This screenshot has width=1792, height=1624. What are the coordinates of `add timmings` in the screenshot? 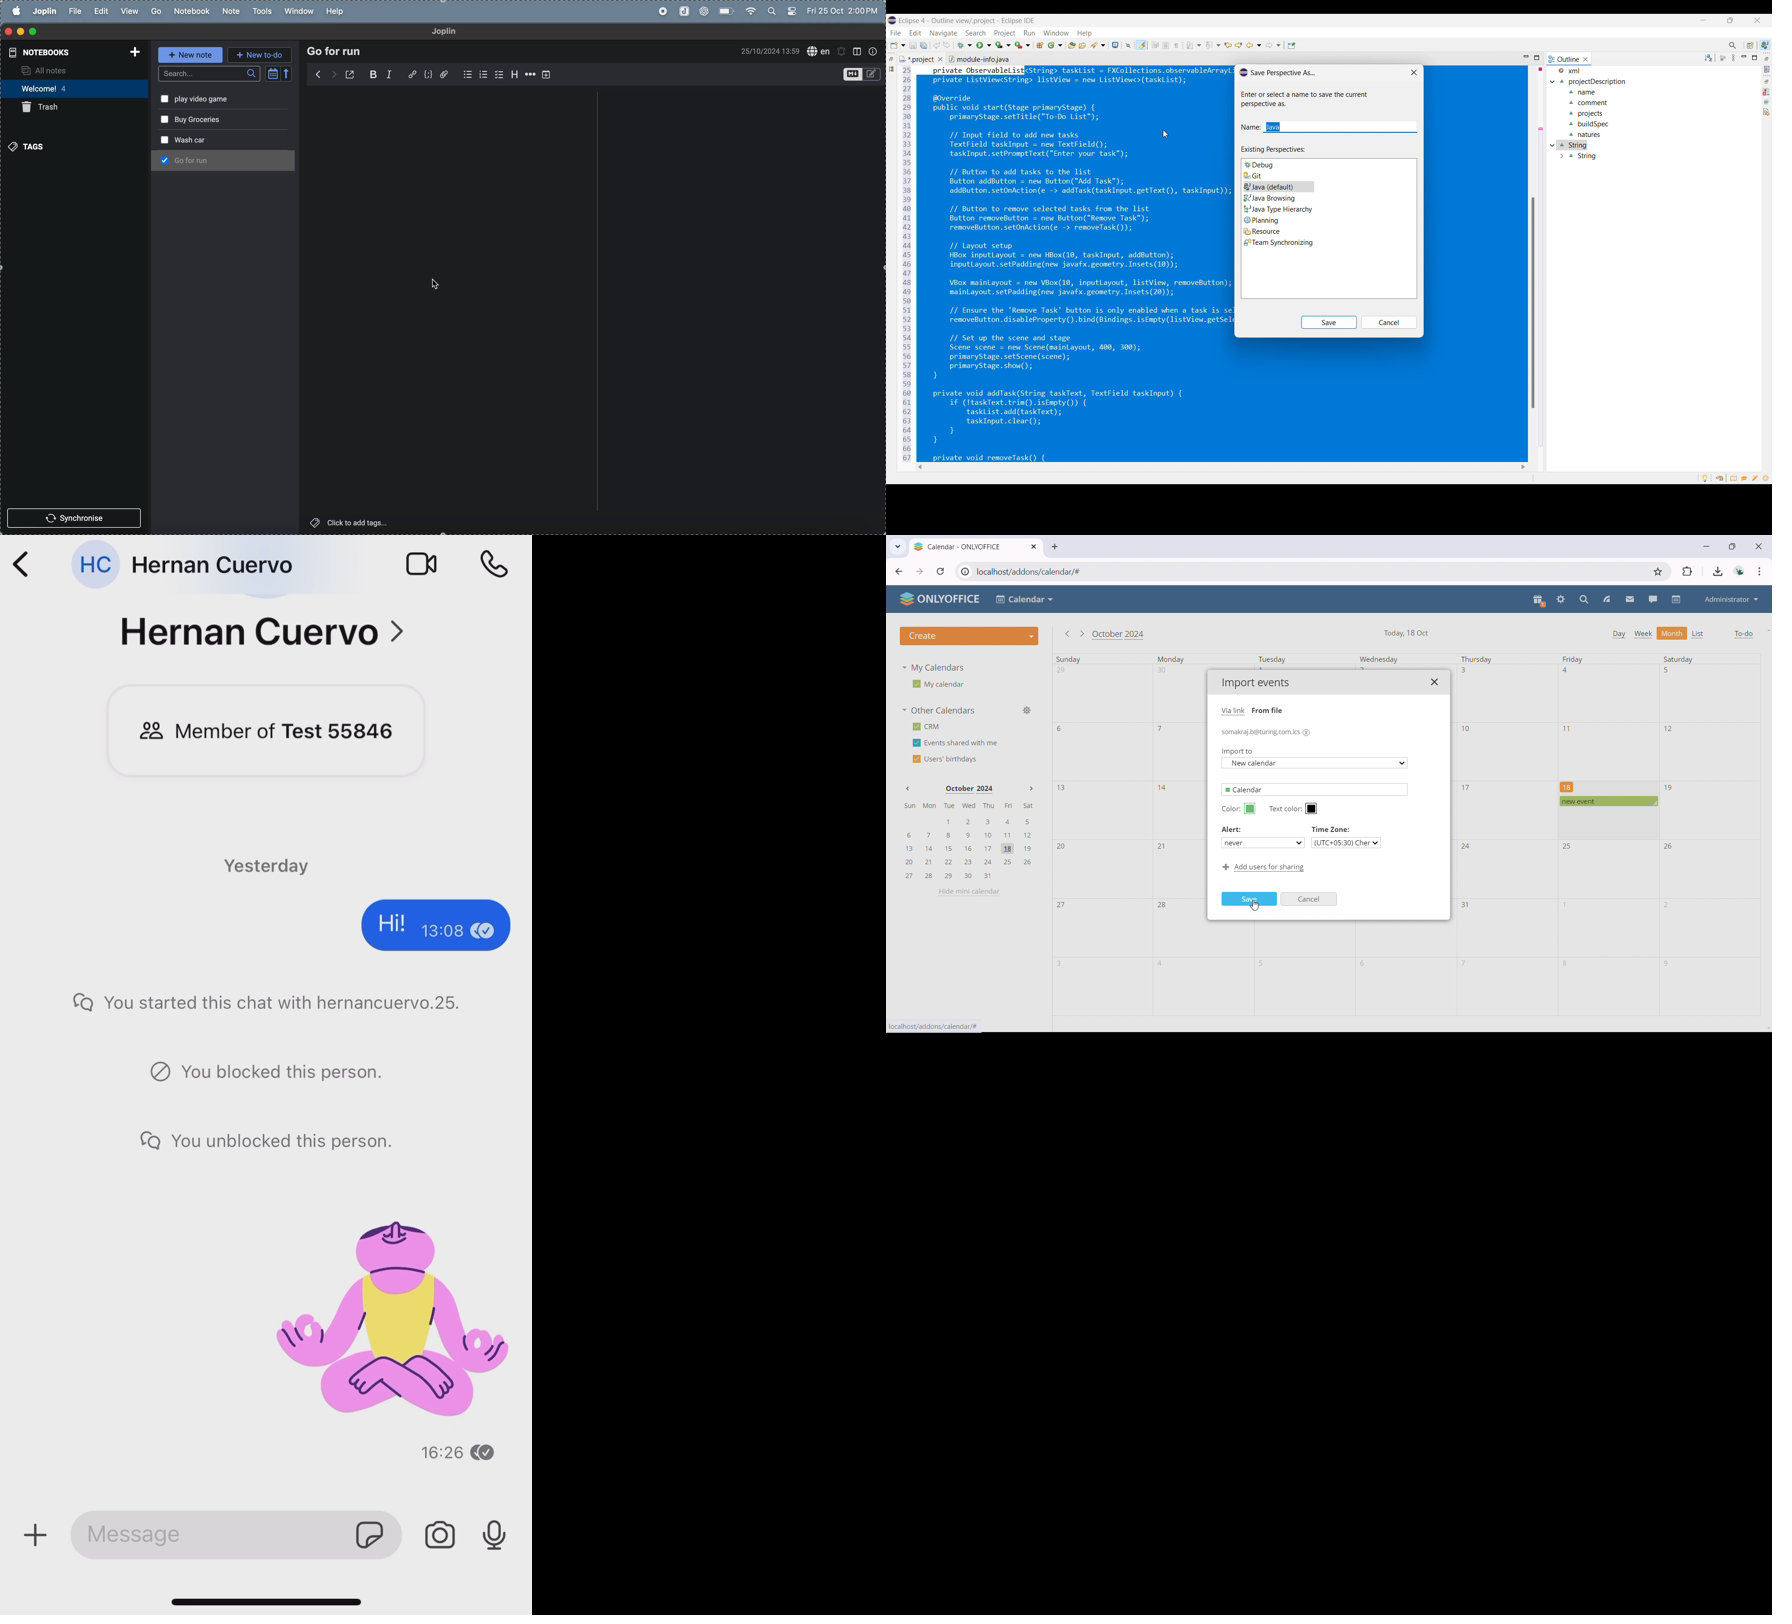 It's located at (548, 74).